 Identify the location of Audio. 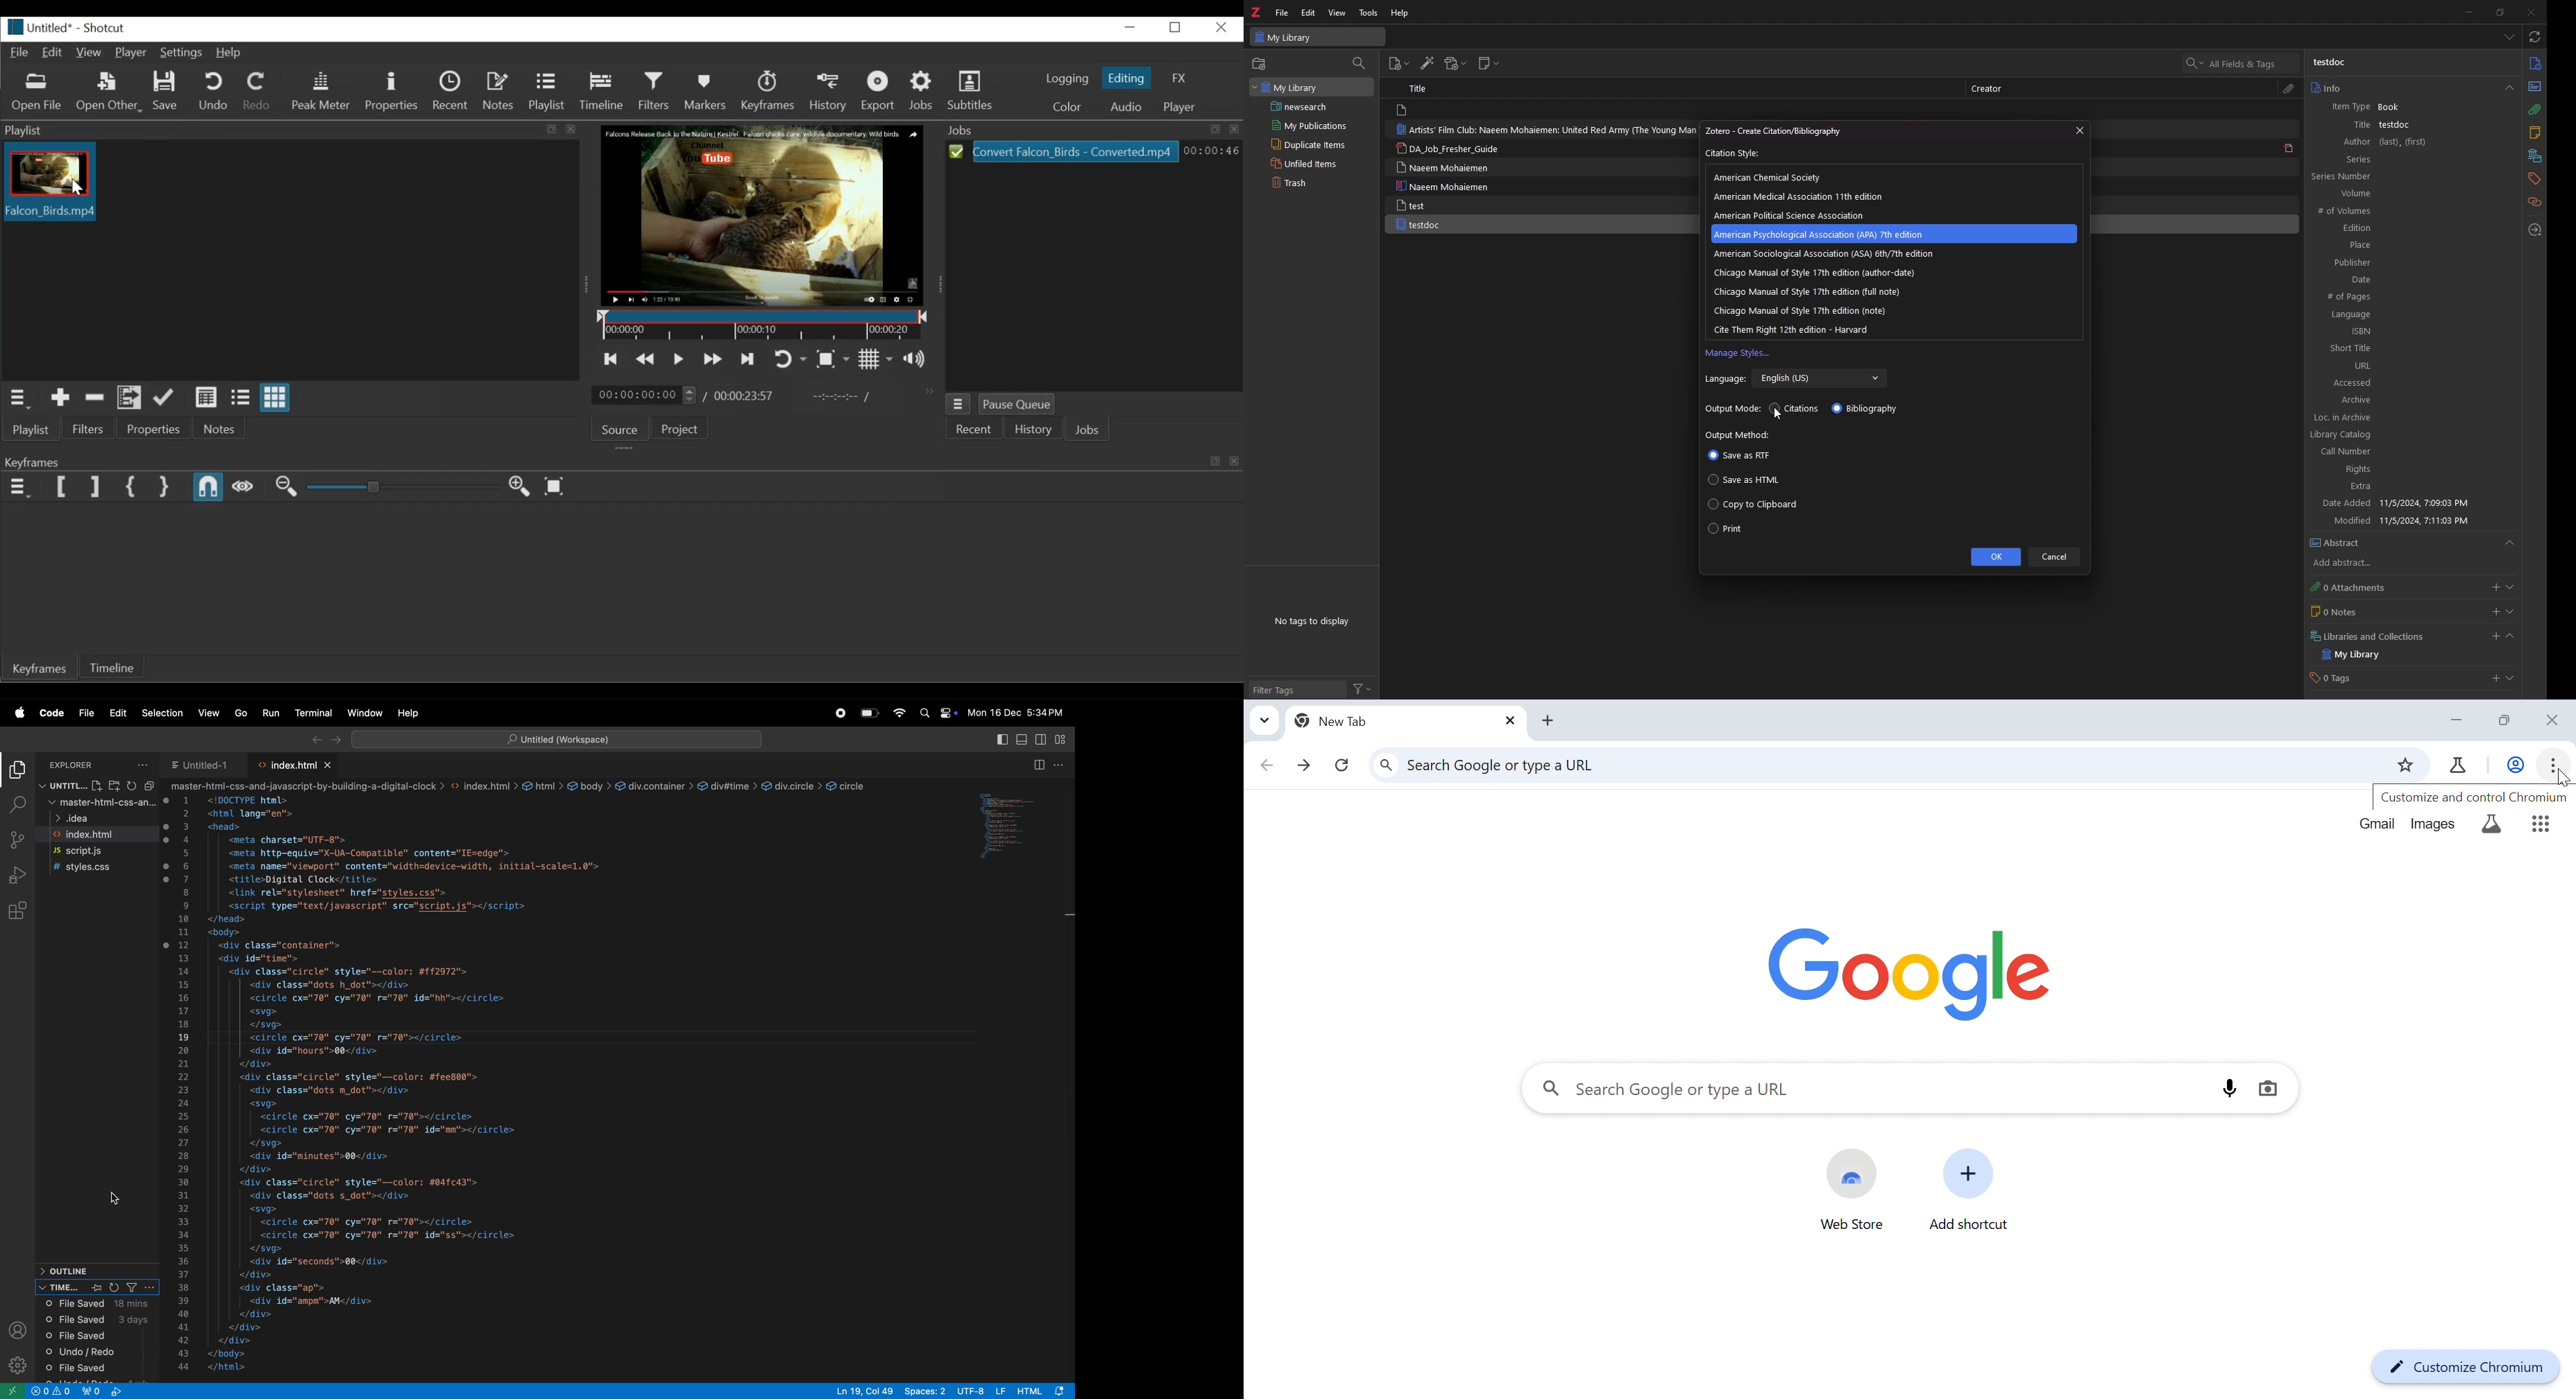
(1124, 107).